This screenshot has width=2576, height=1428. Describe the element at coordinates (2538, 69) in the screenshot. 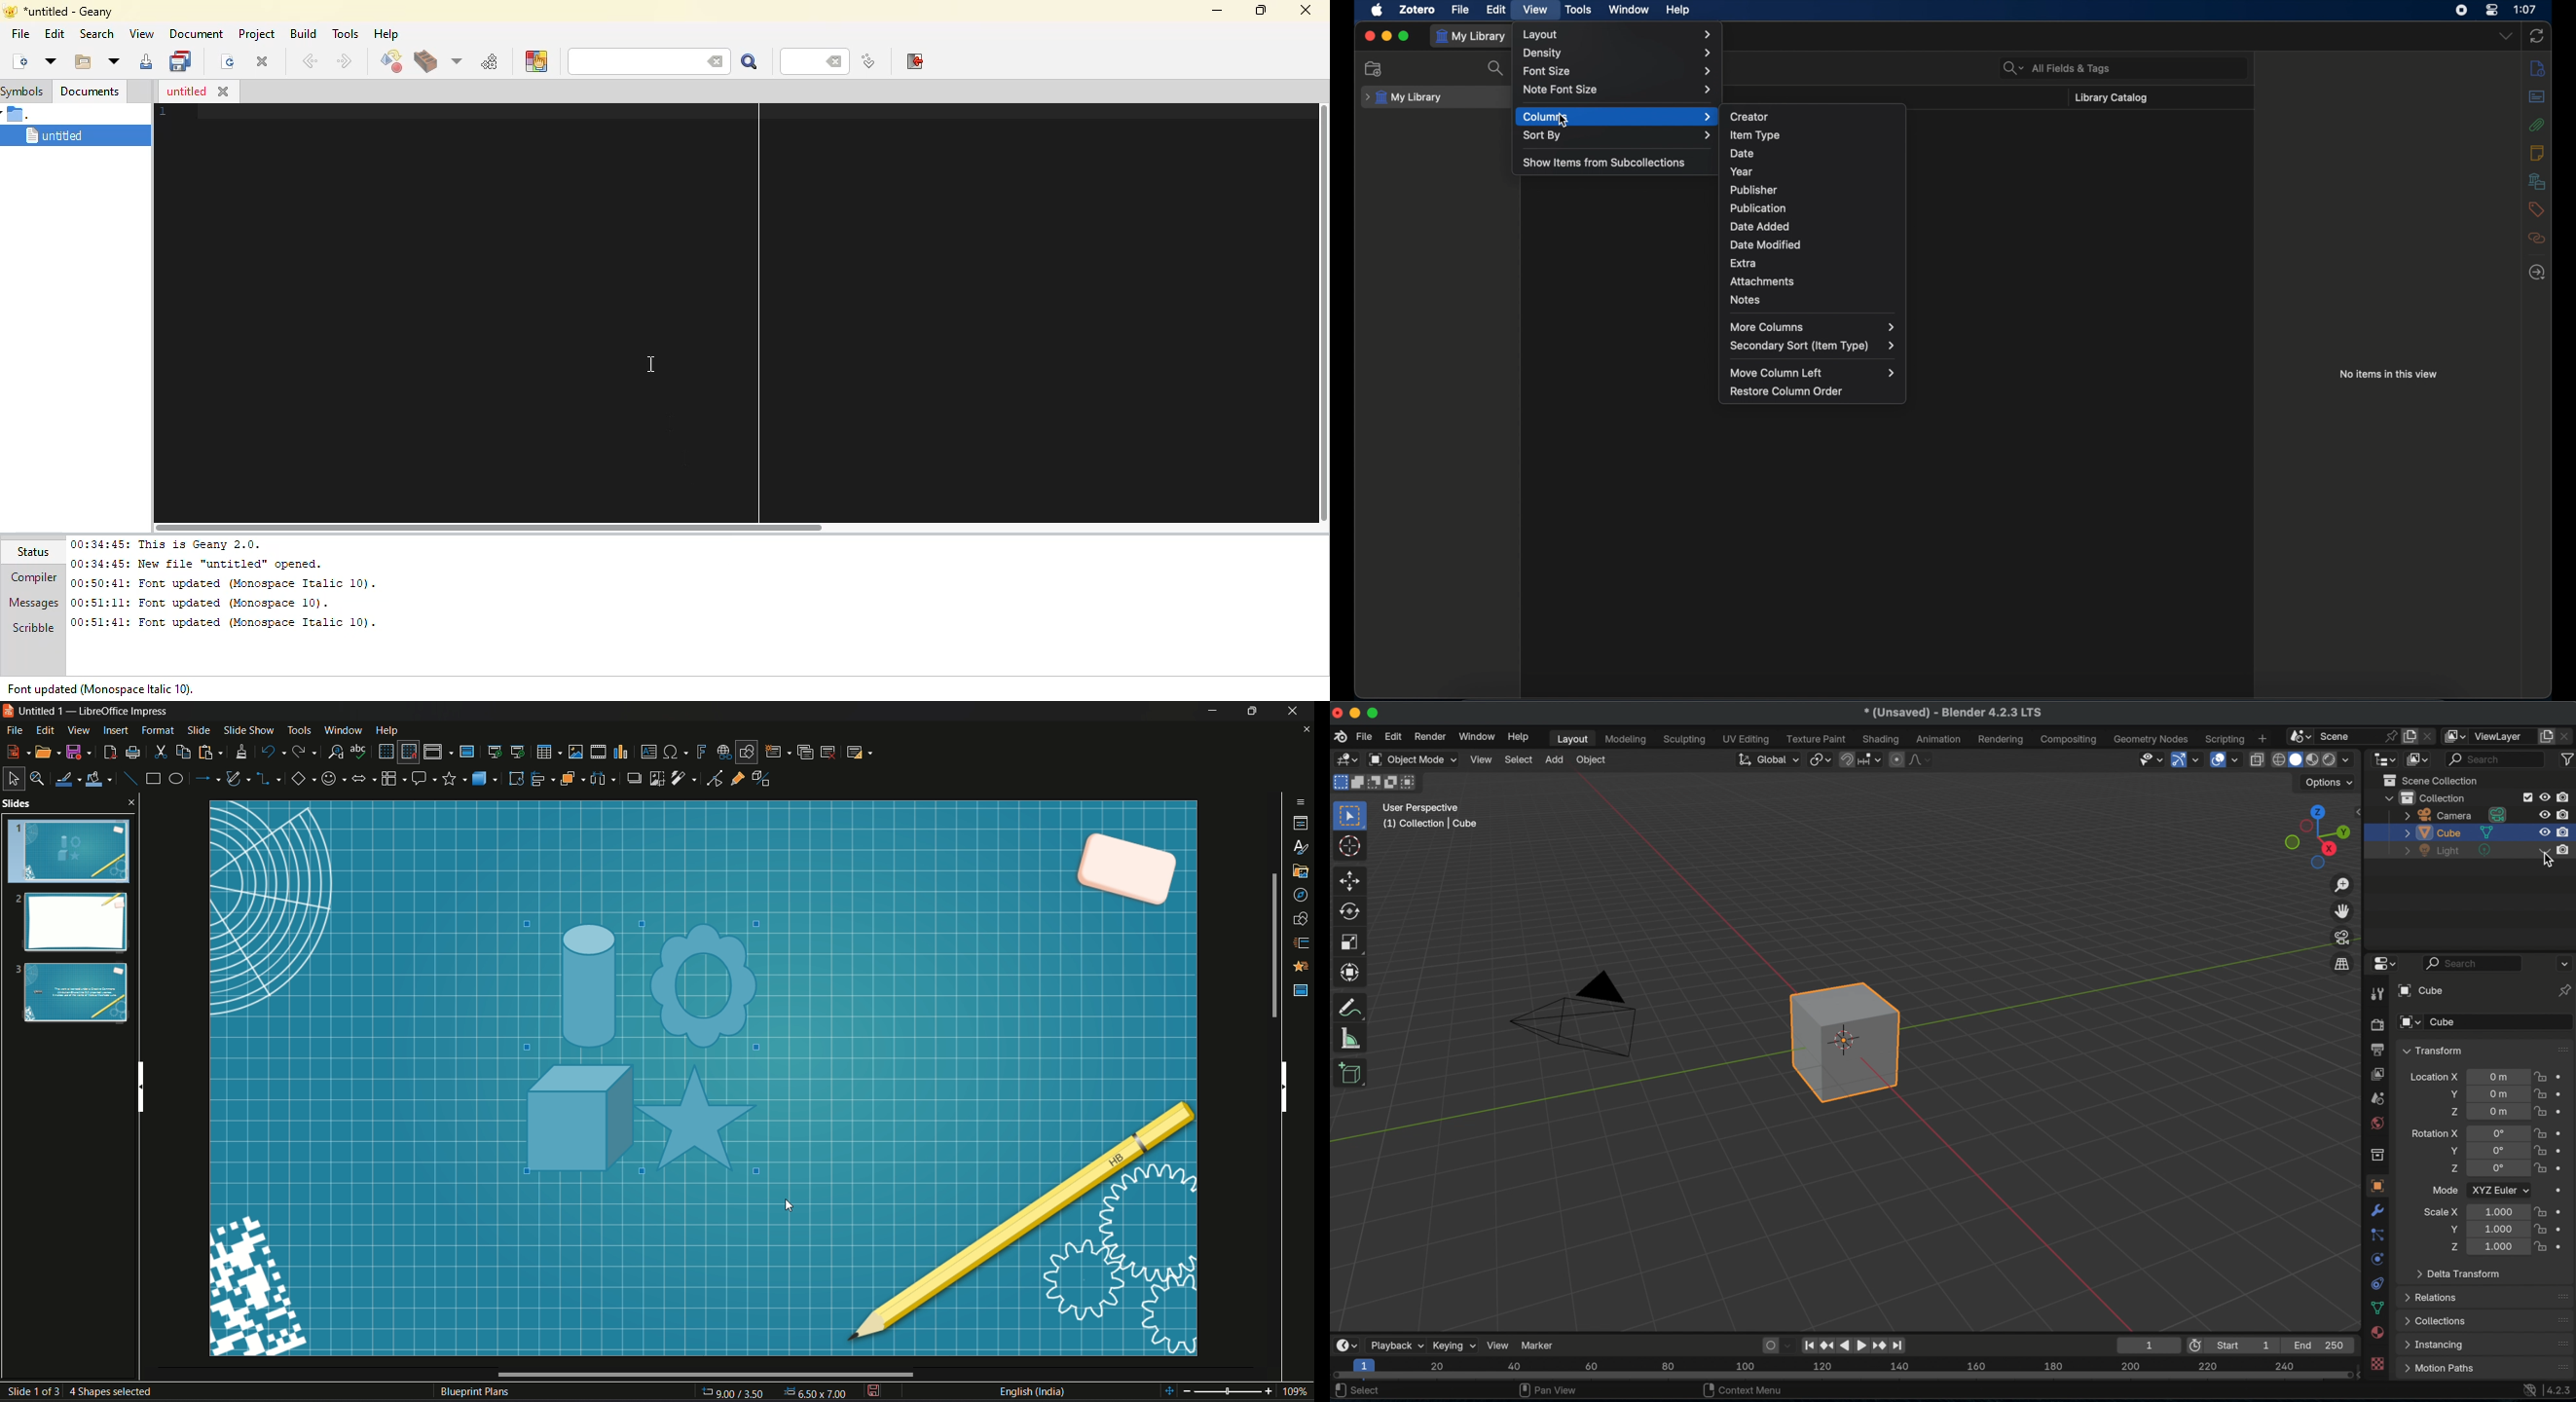

I see `info` at that location.